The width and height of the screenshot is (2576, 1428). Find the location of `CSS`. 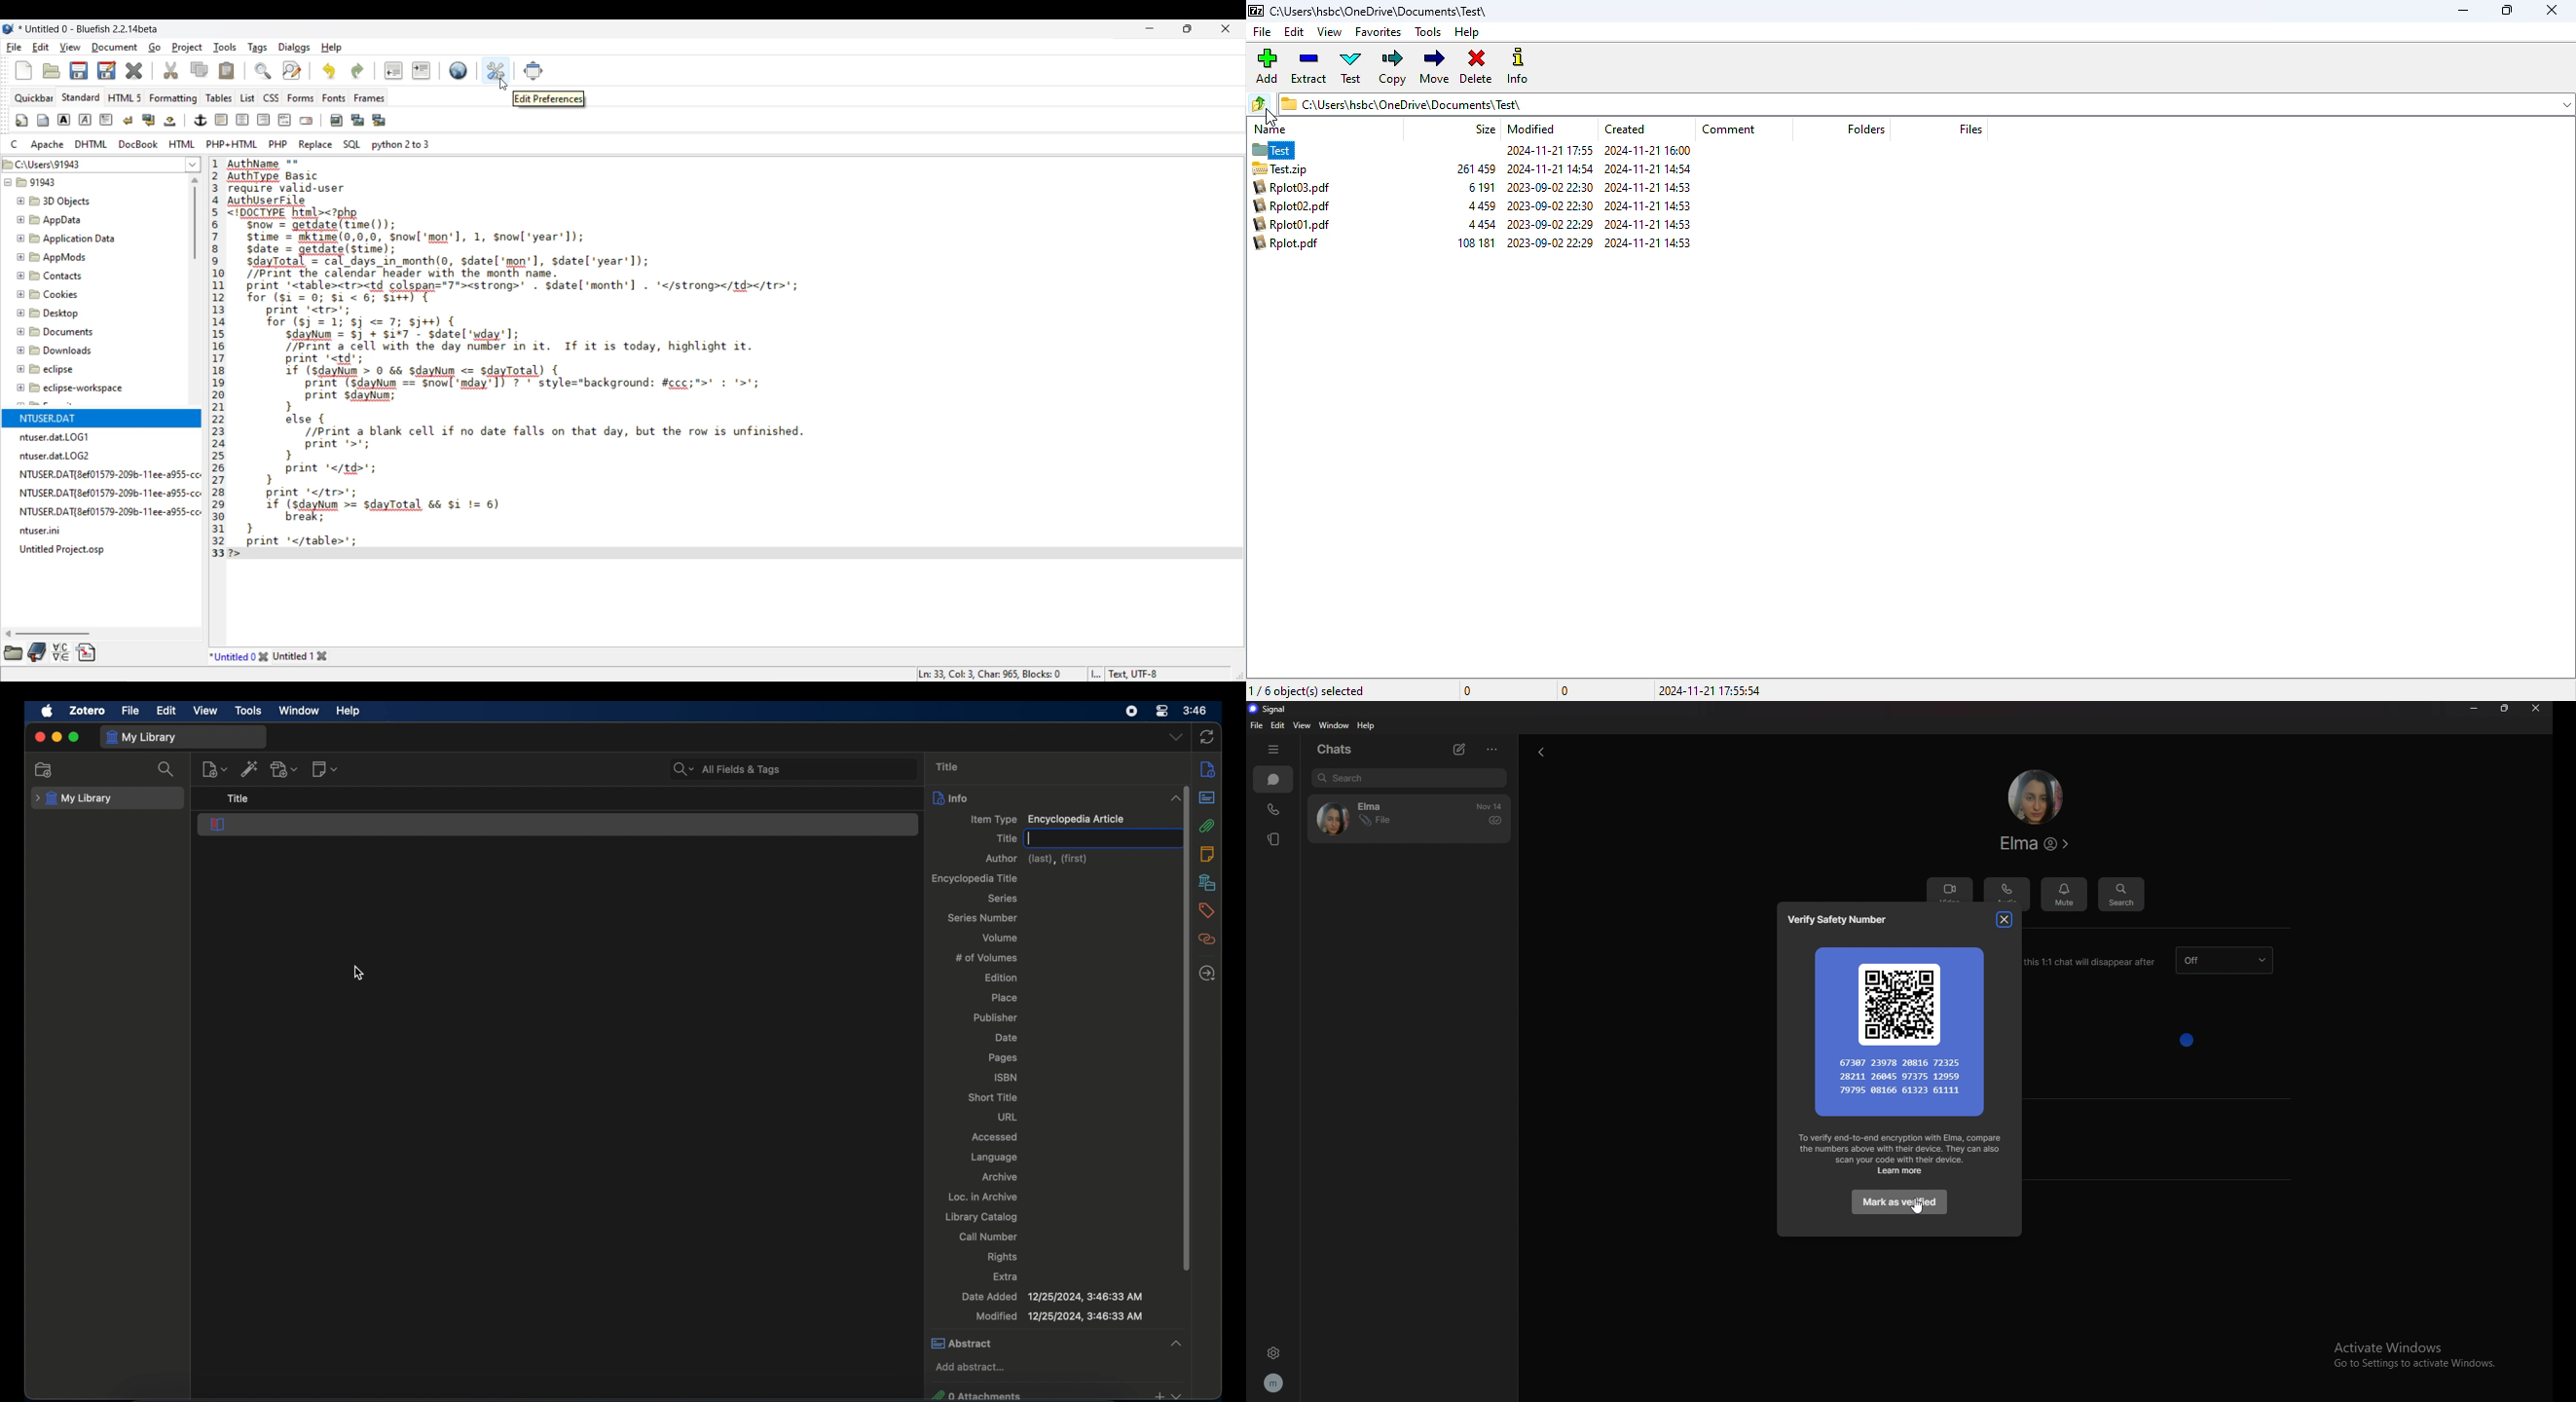

CSS is located at coordinates (271, 98).